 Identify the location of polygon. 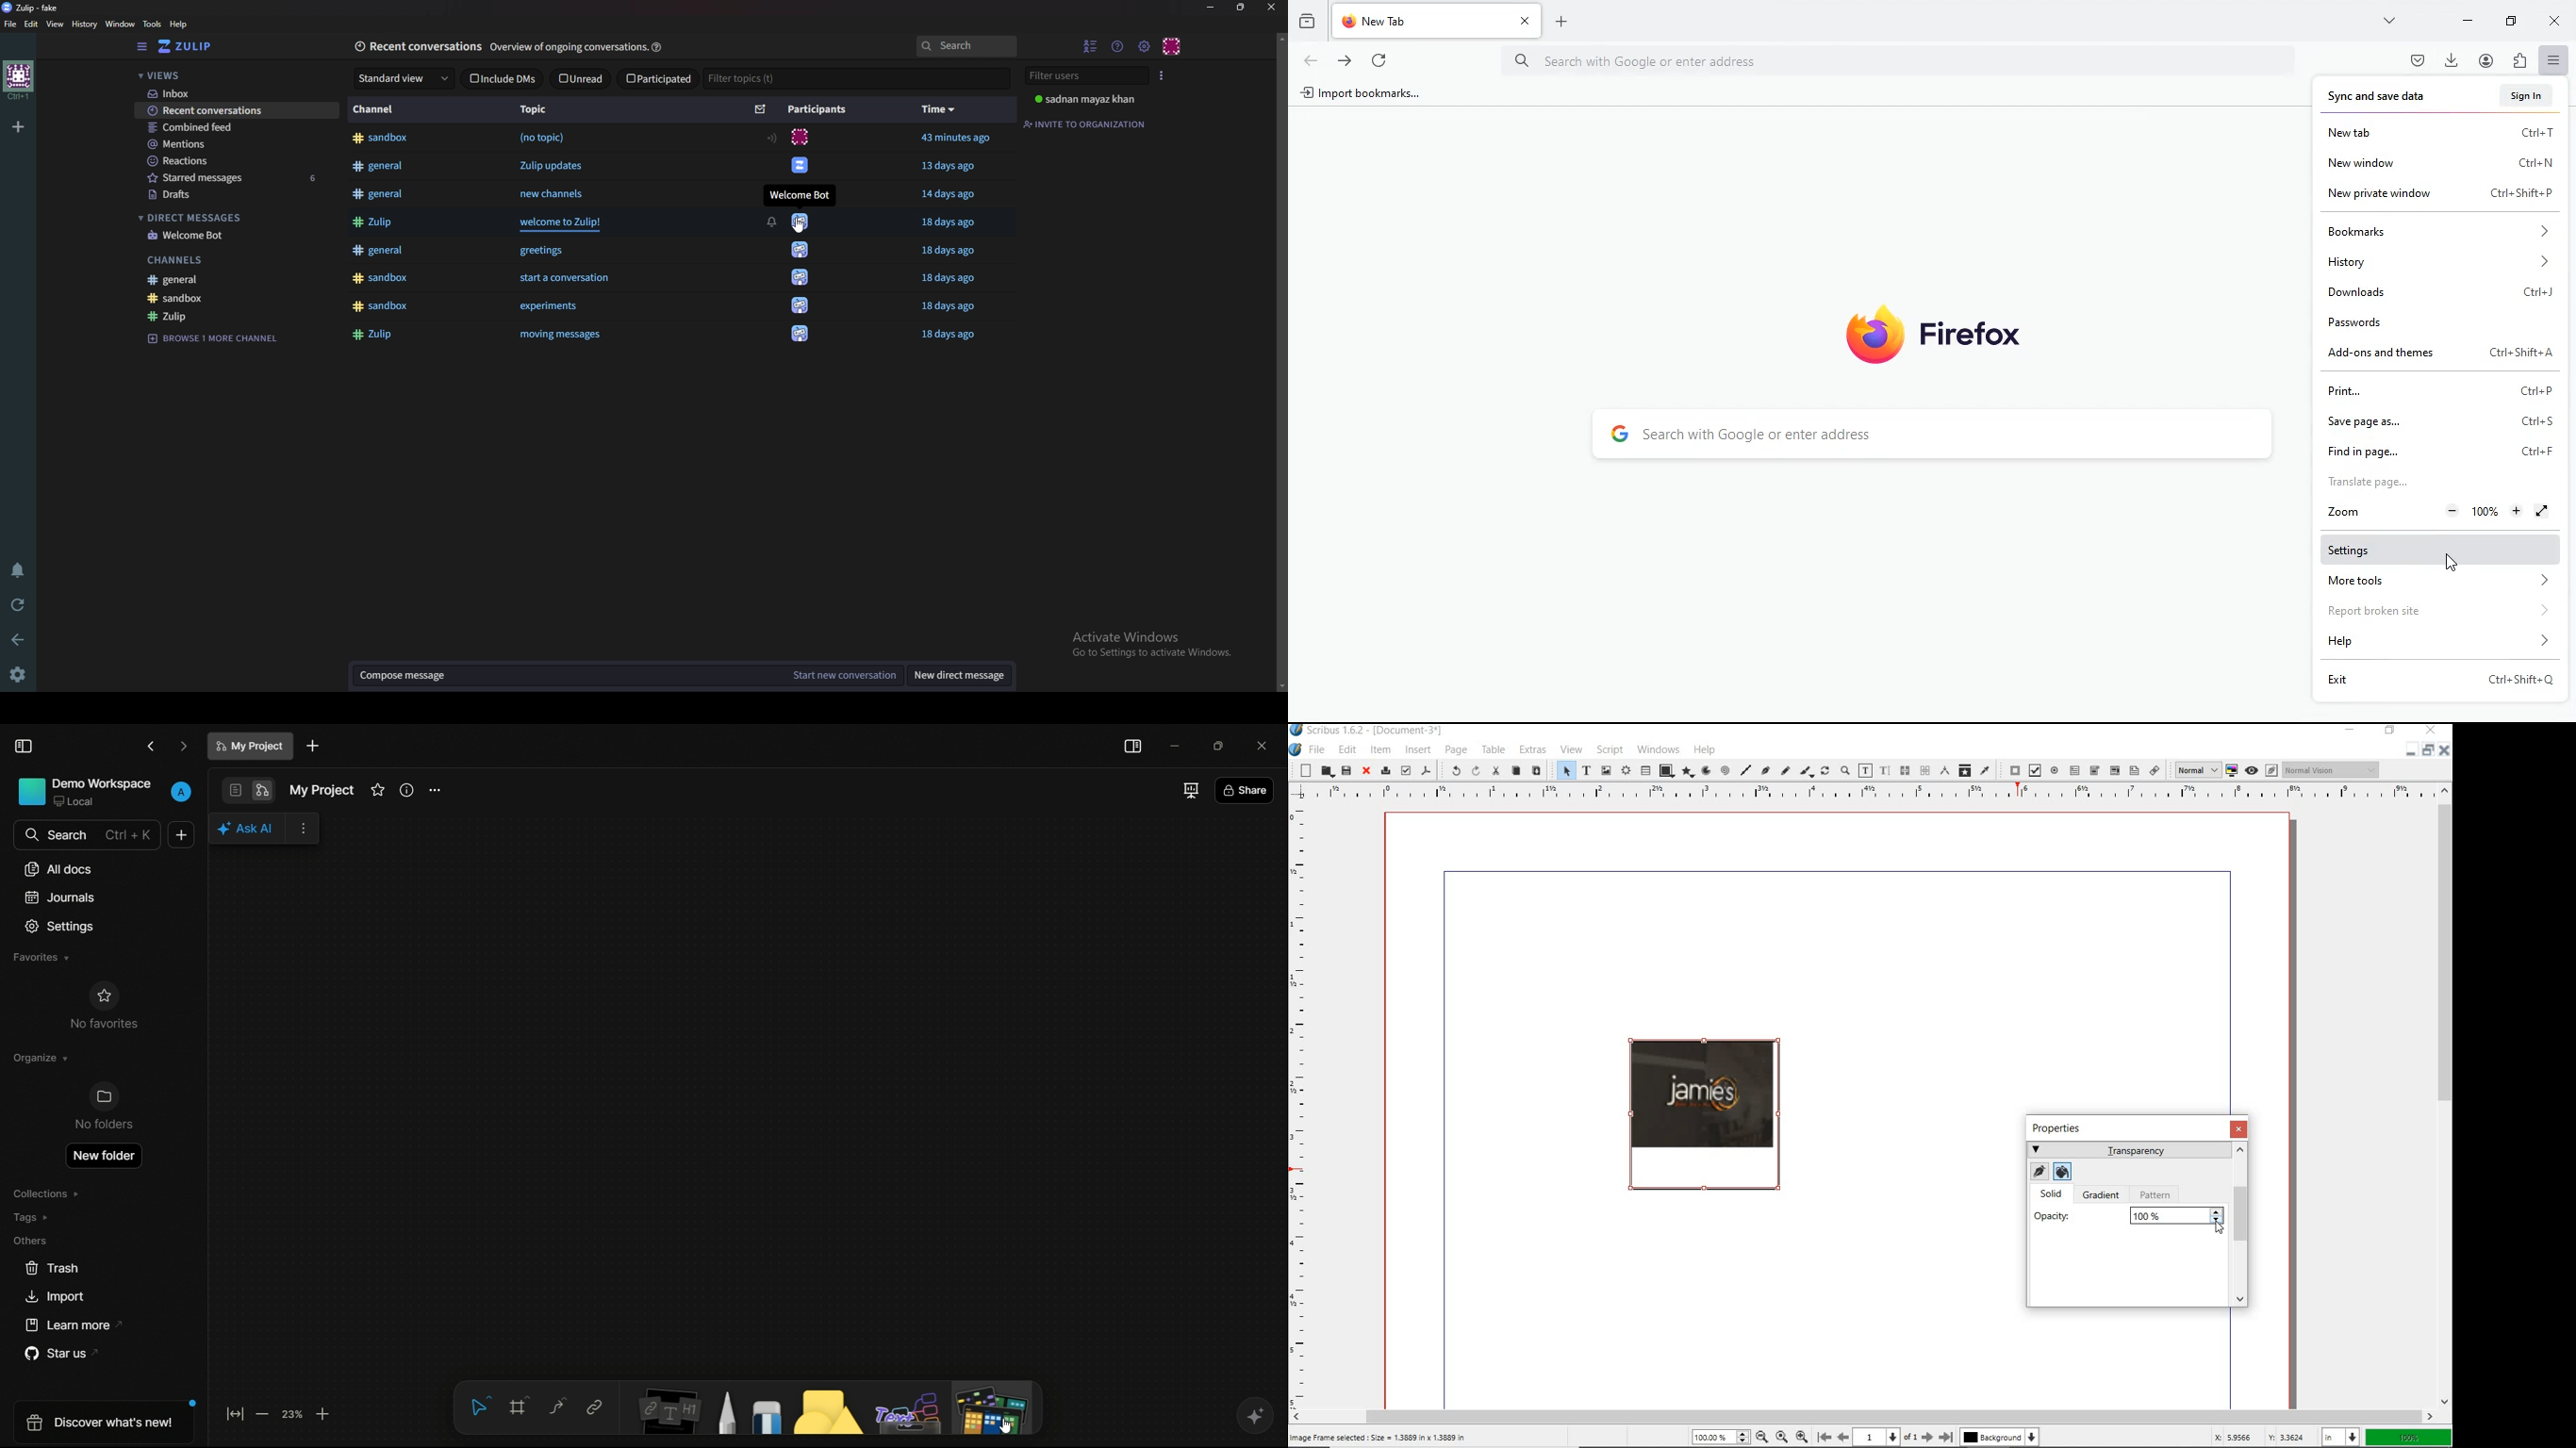
(1688, 772).